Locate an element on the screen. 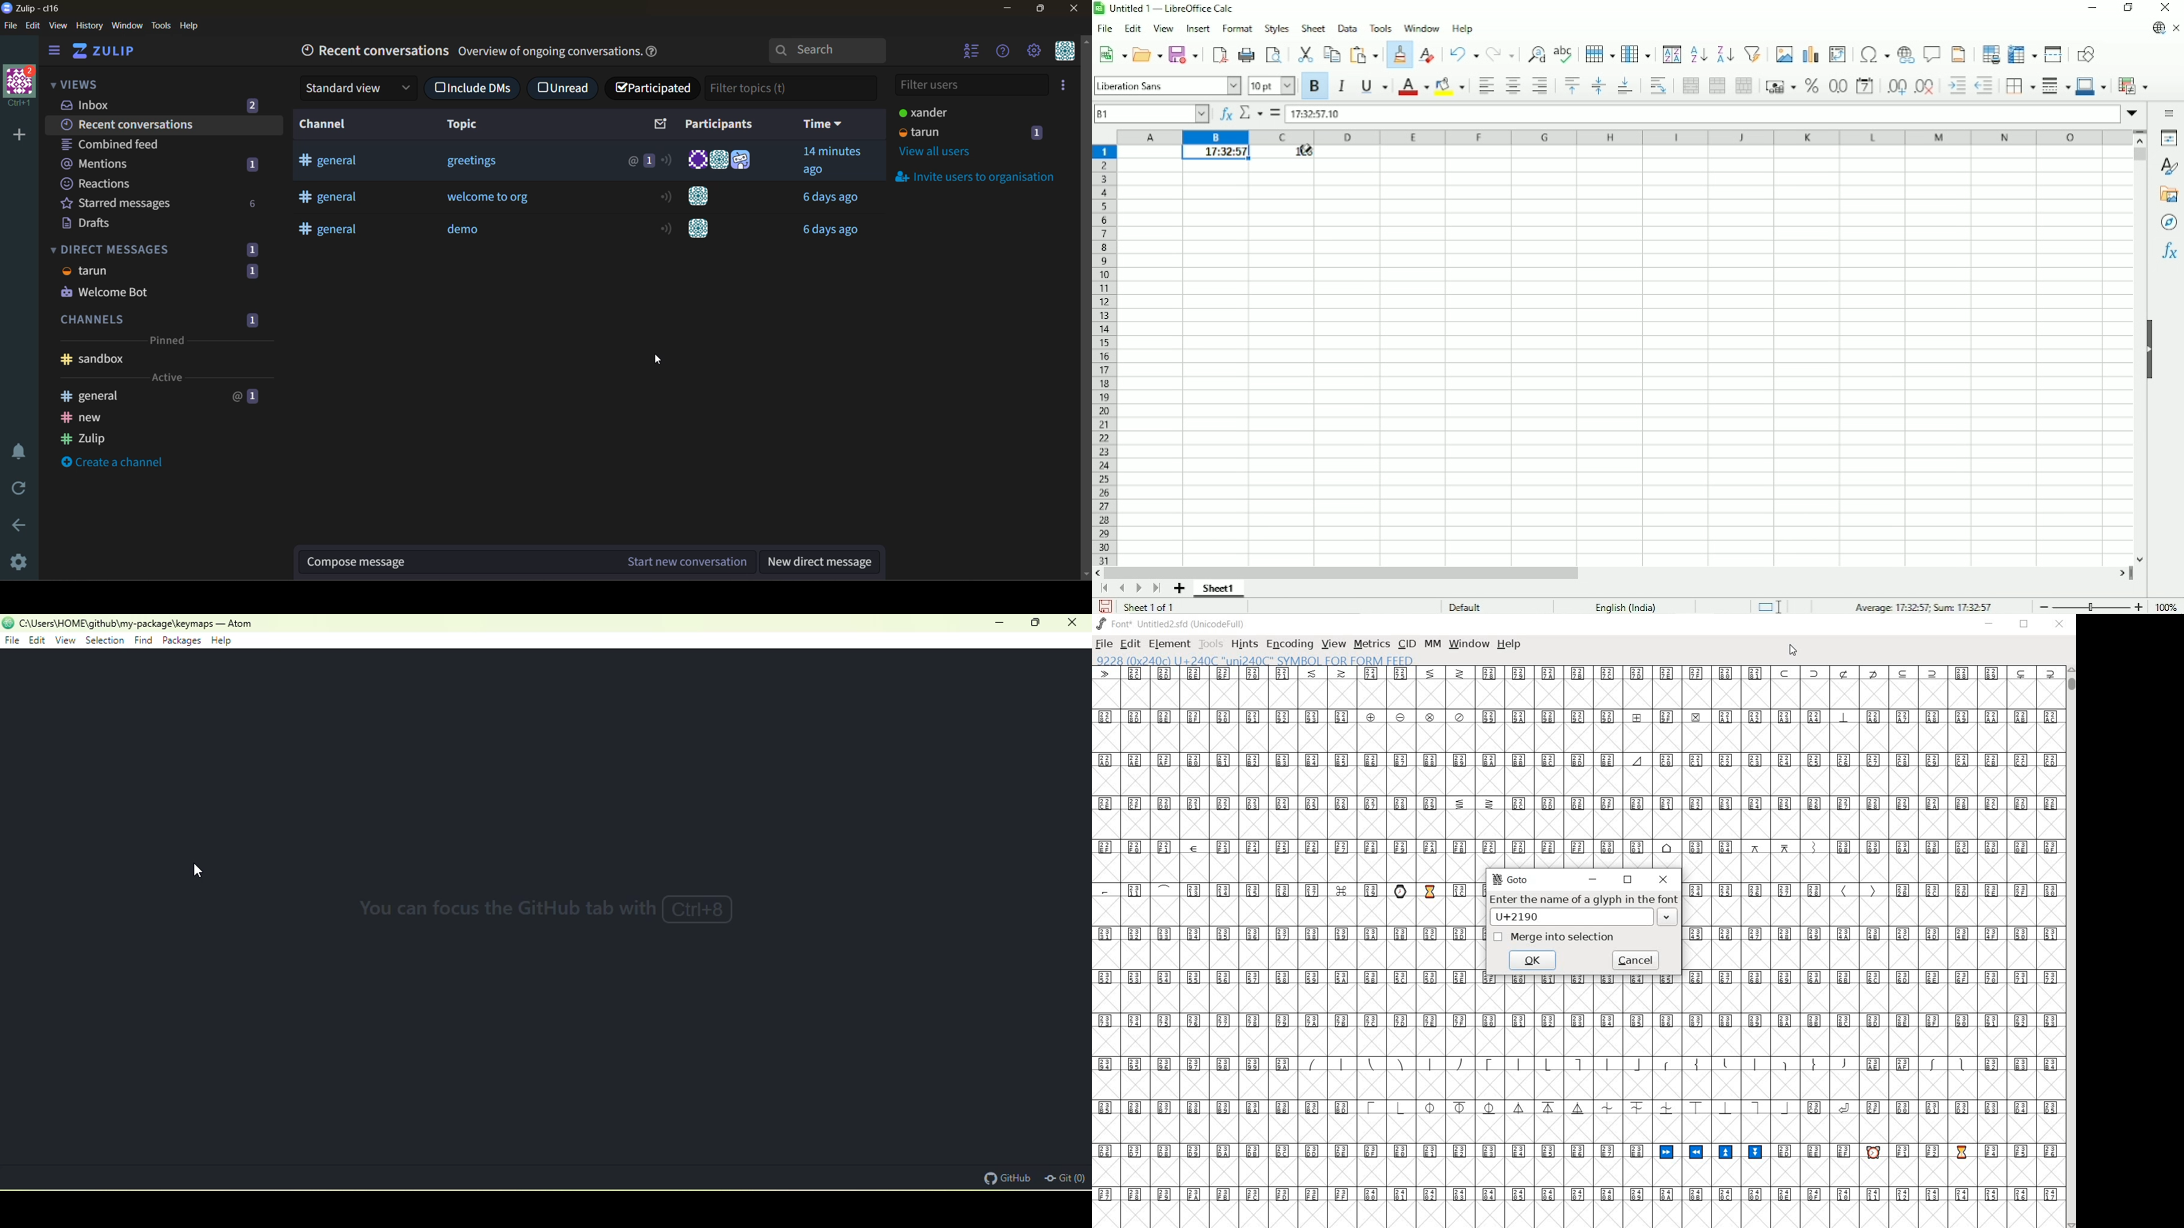 The width and height of the screenshot is (2184, 1232). Function wizard is located at coordinates (1222, 113).